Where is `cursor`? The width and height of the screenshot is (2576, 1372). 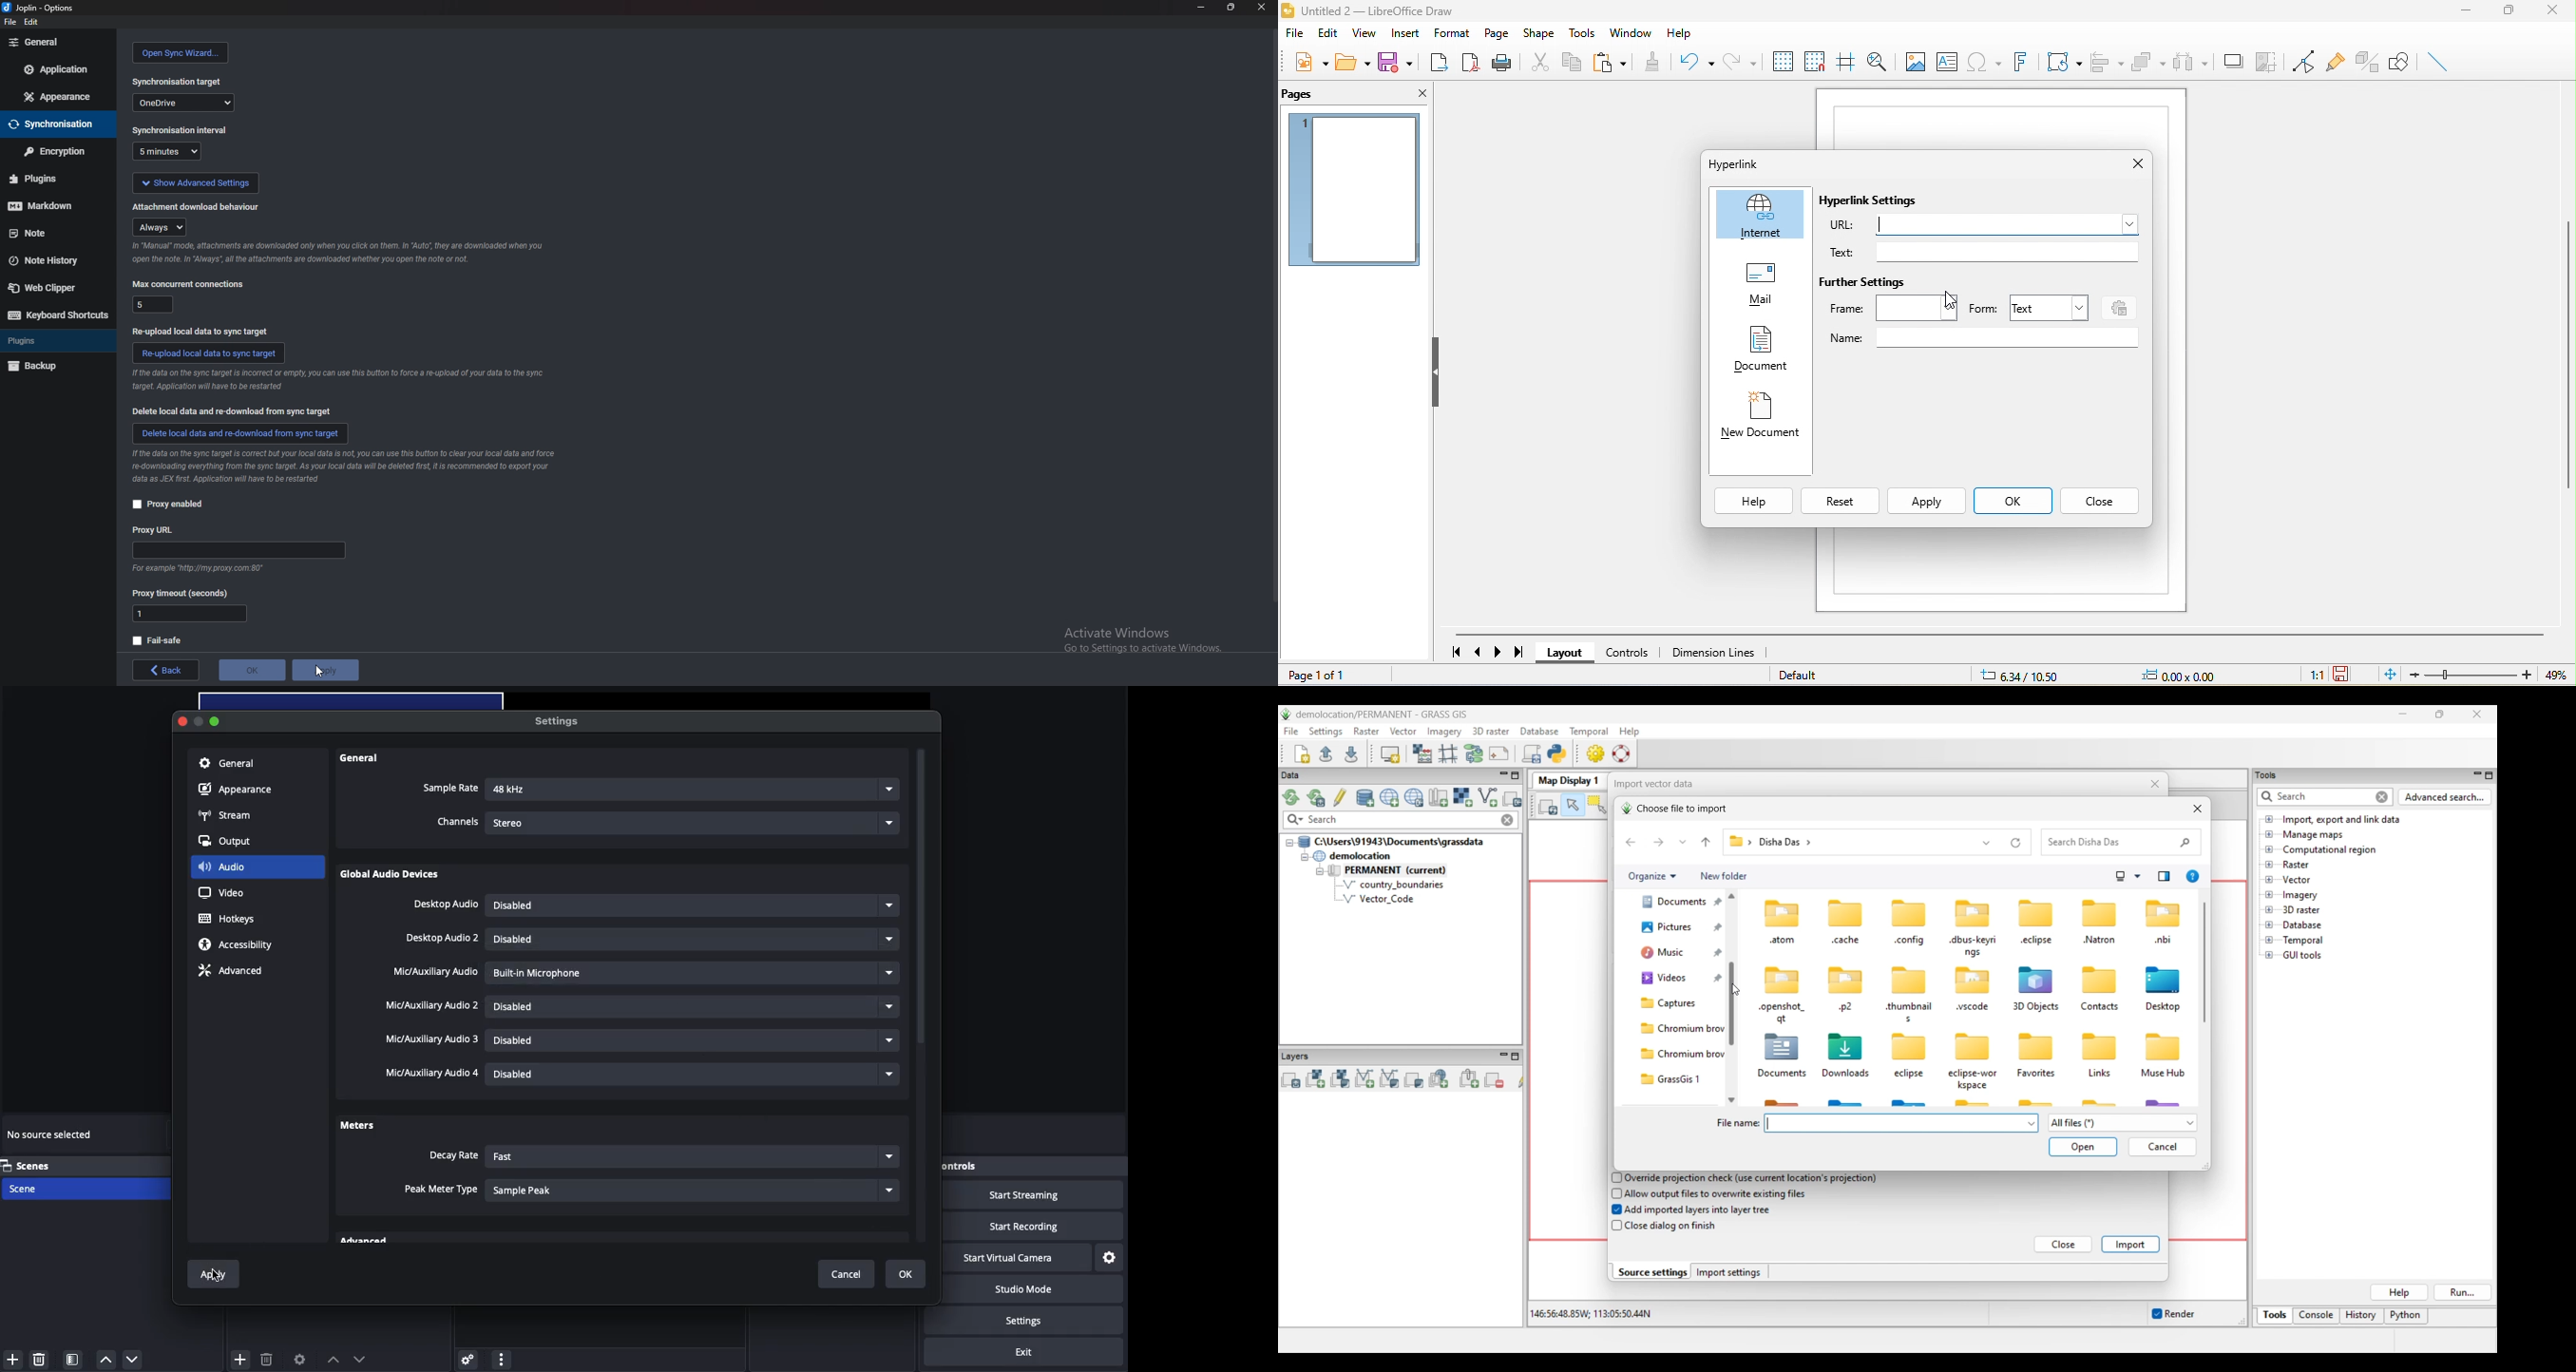
cursor is located at coordinates (1943, 302).